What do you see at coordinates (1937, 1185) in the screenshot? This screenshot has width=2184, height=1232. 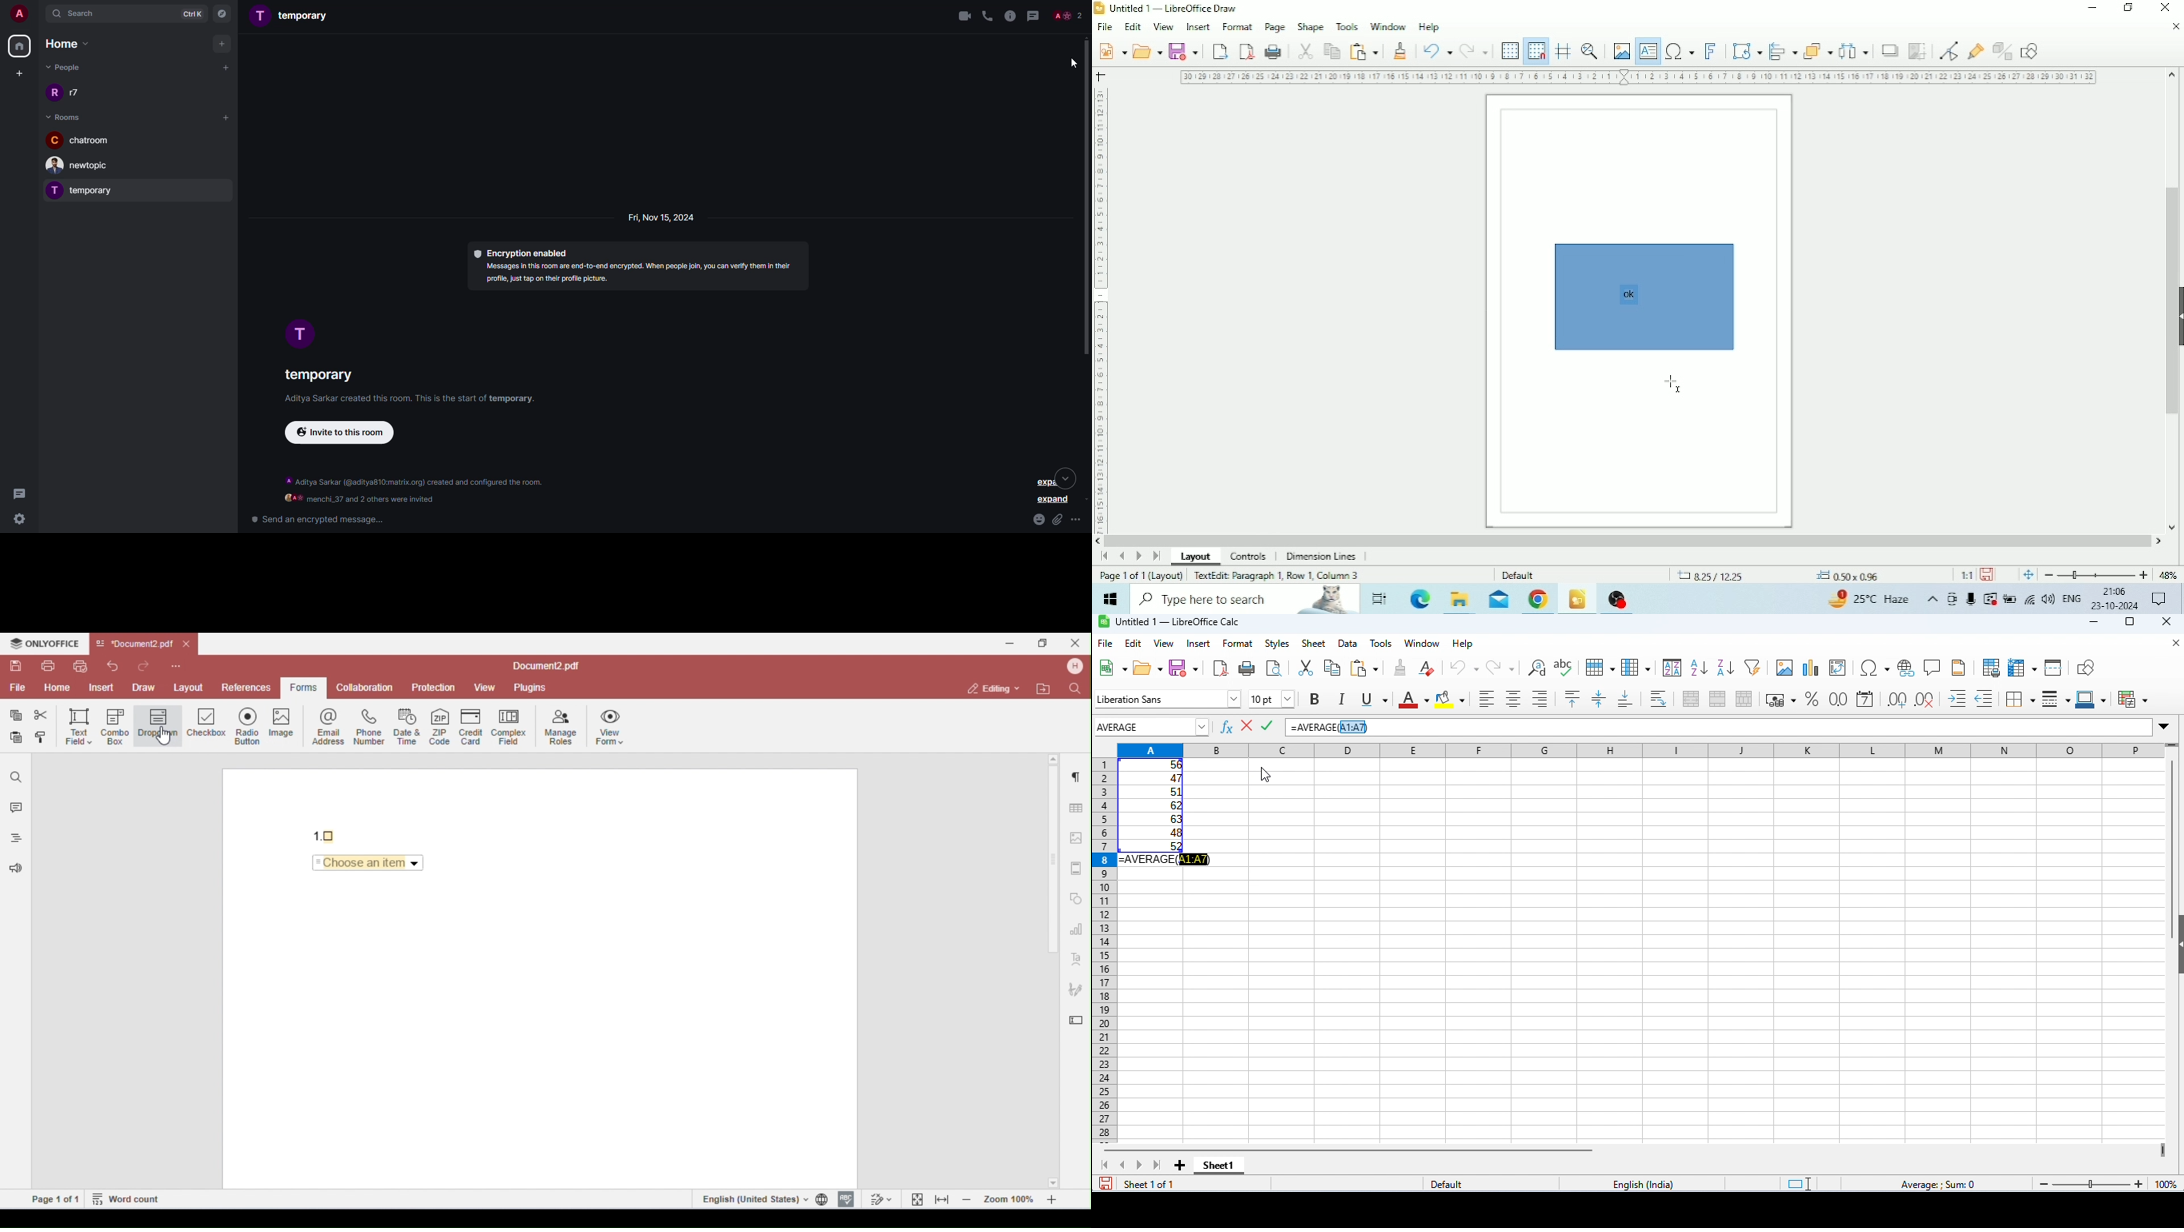 I see `formula` at bounding box center [1937, 1185].